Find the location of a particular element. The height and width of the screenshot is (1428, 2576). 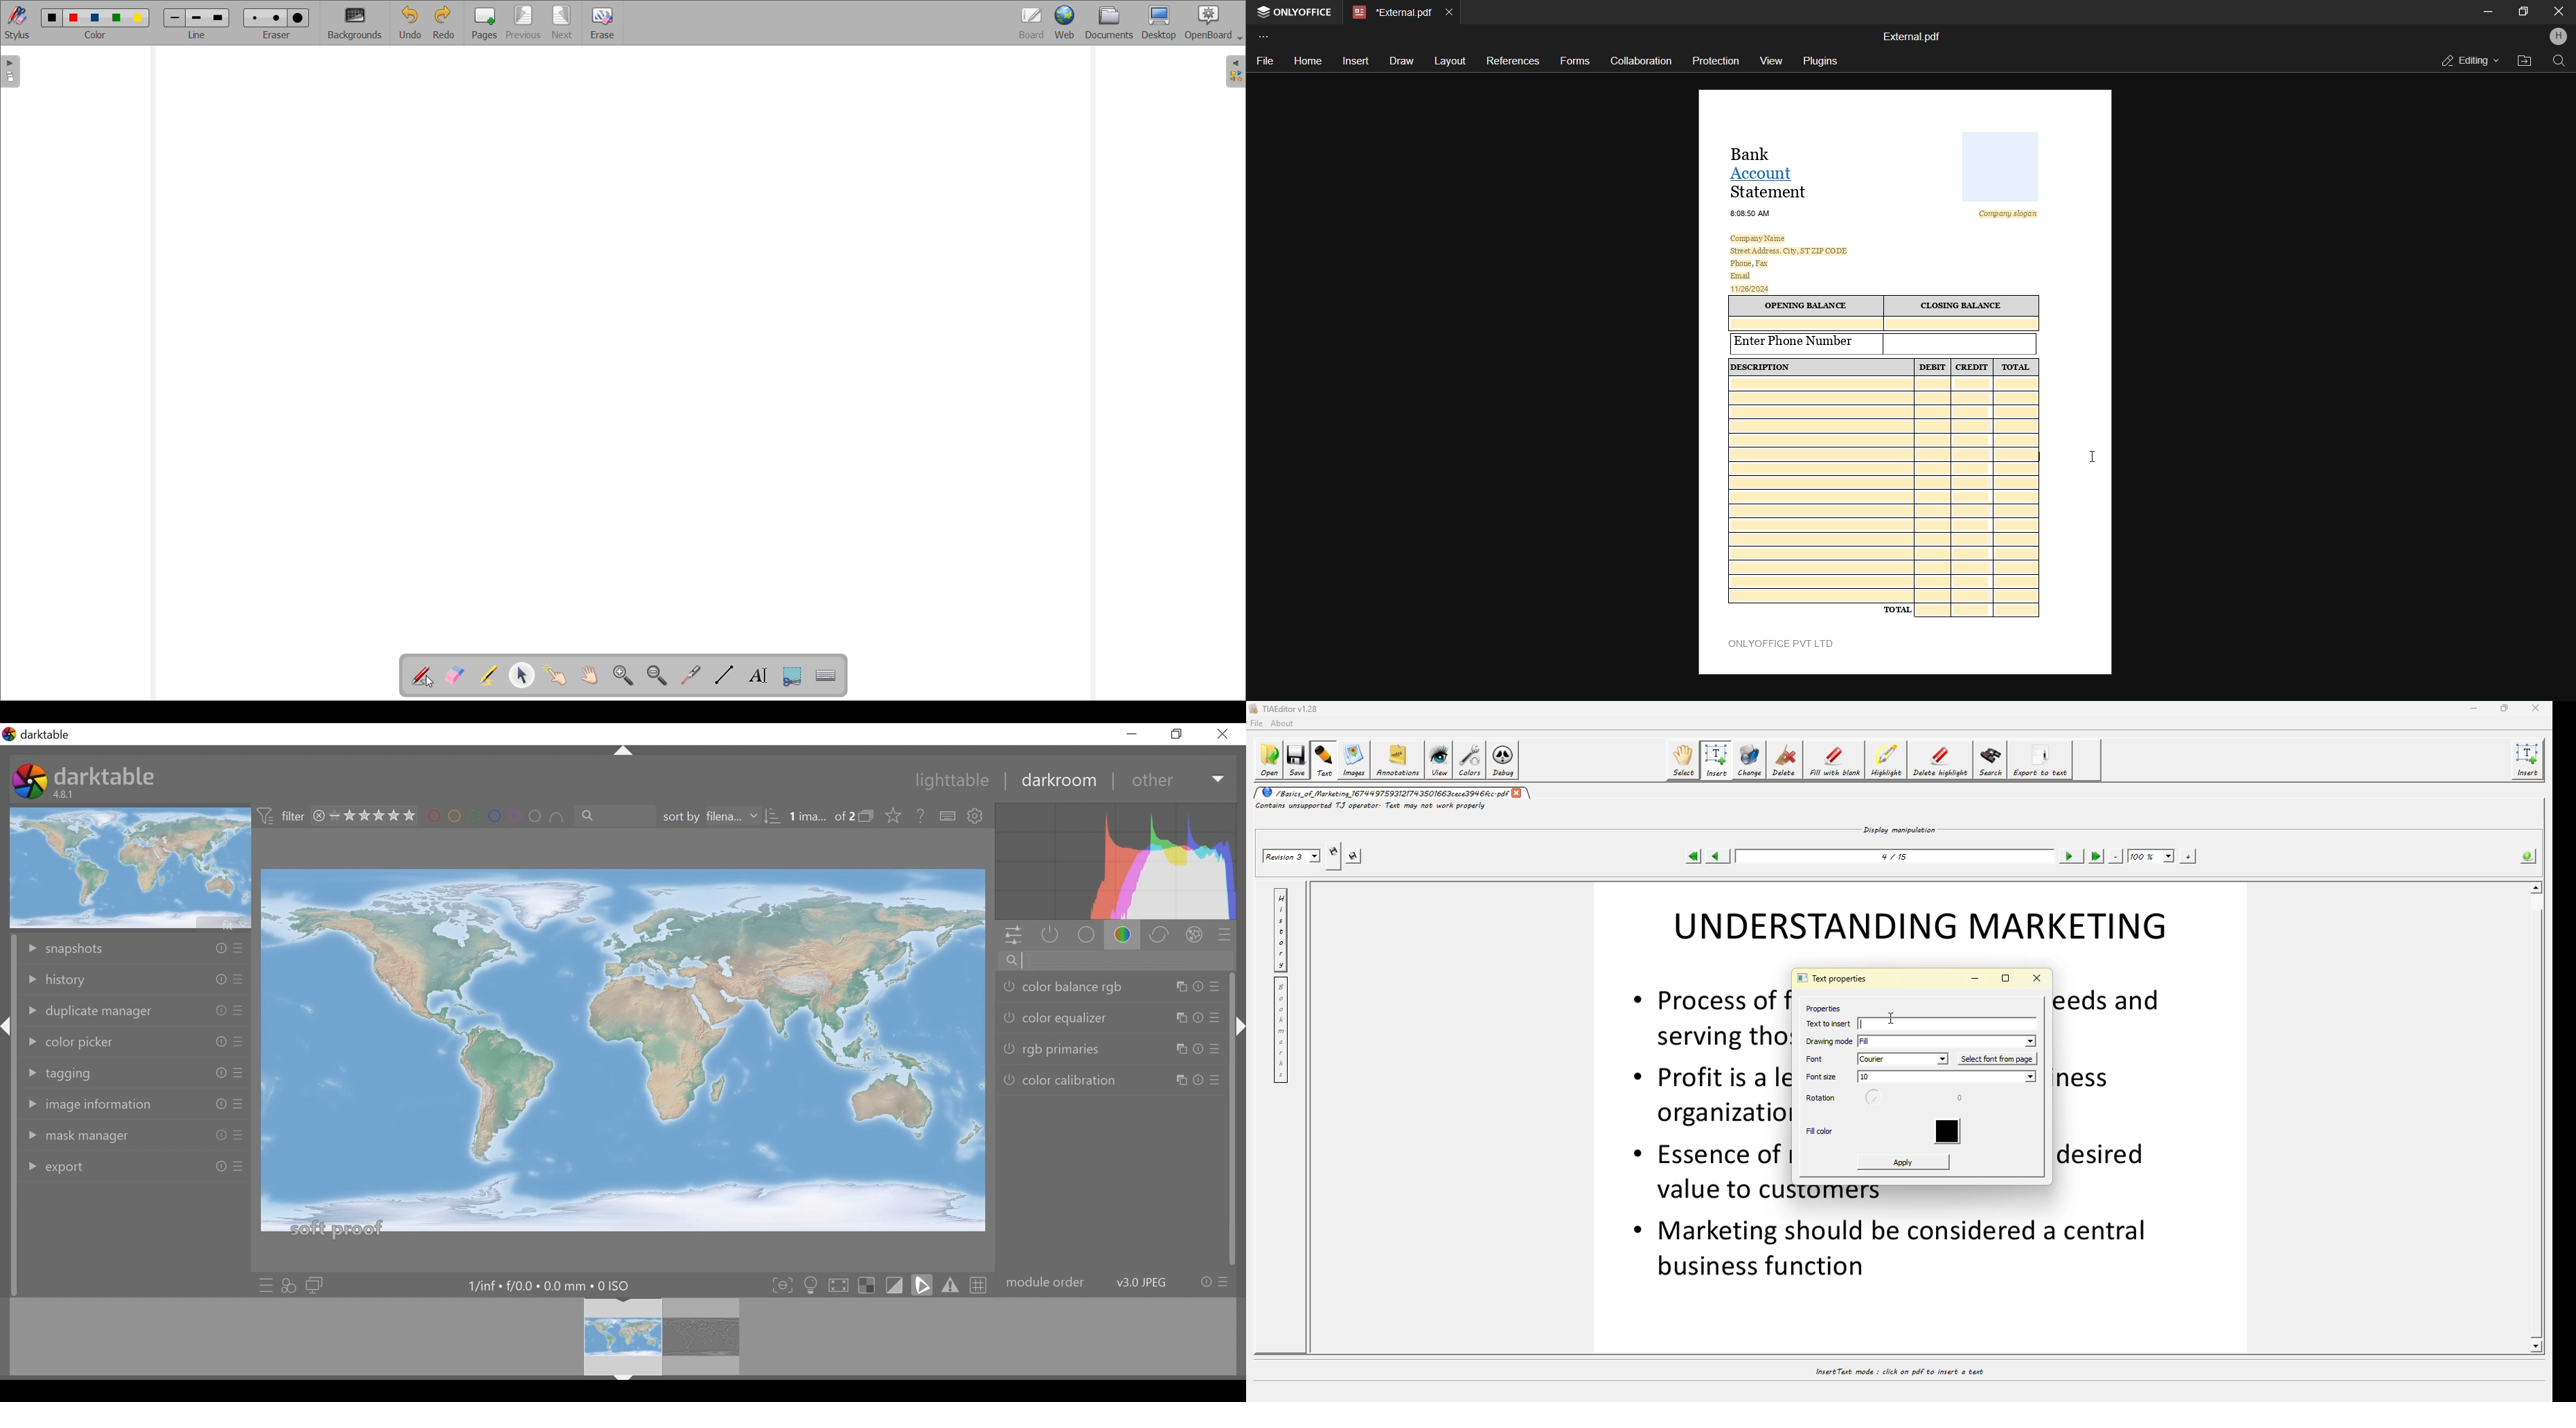

cursor is located at coordinates (2090, 456).